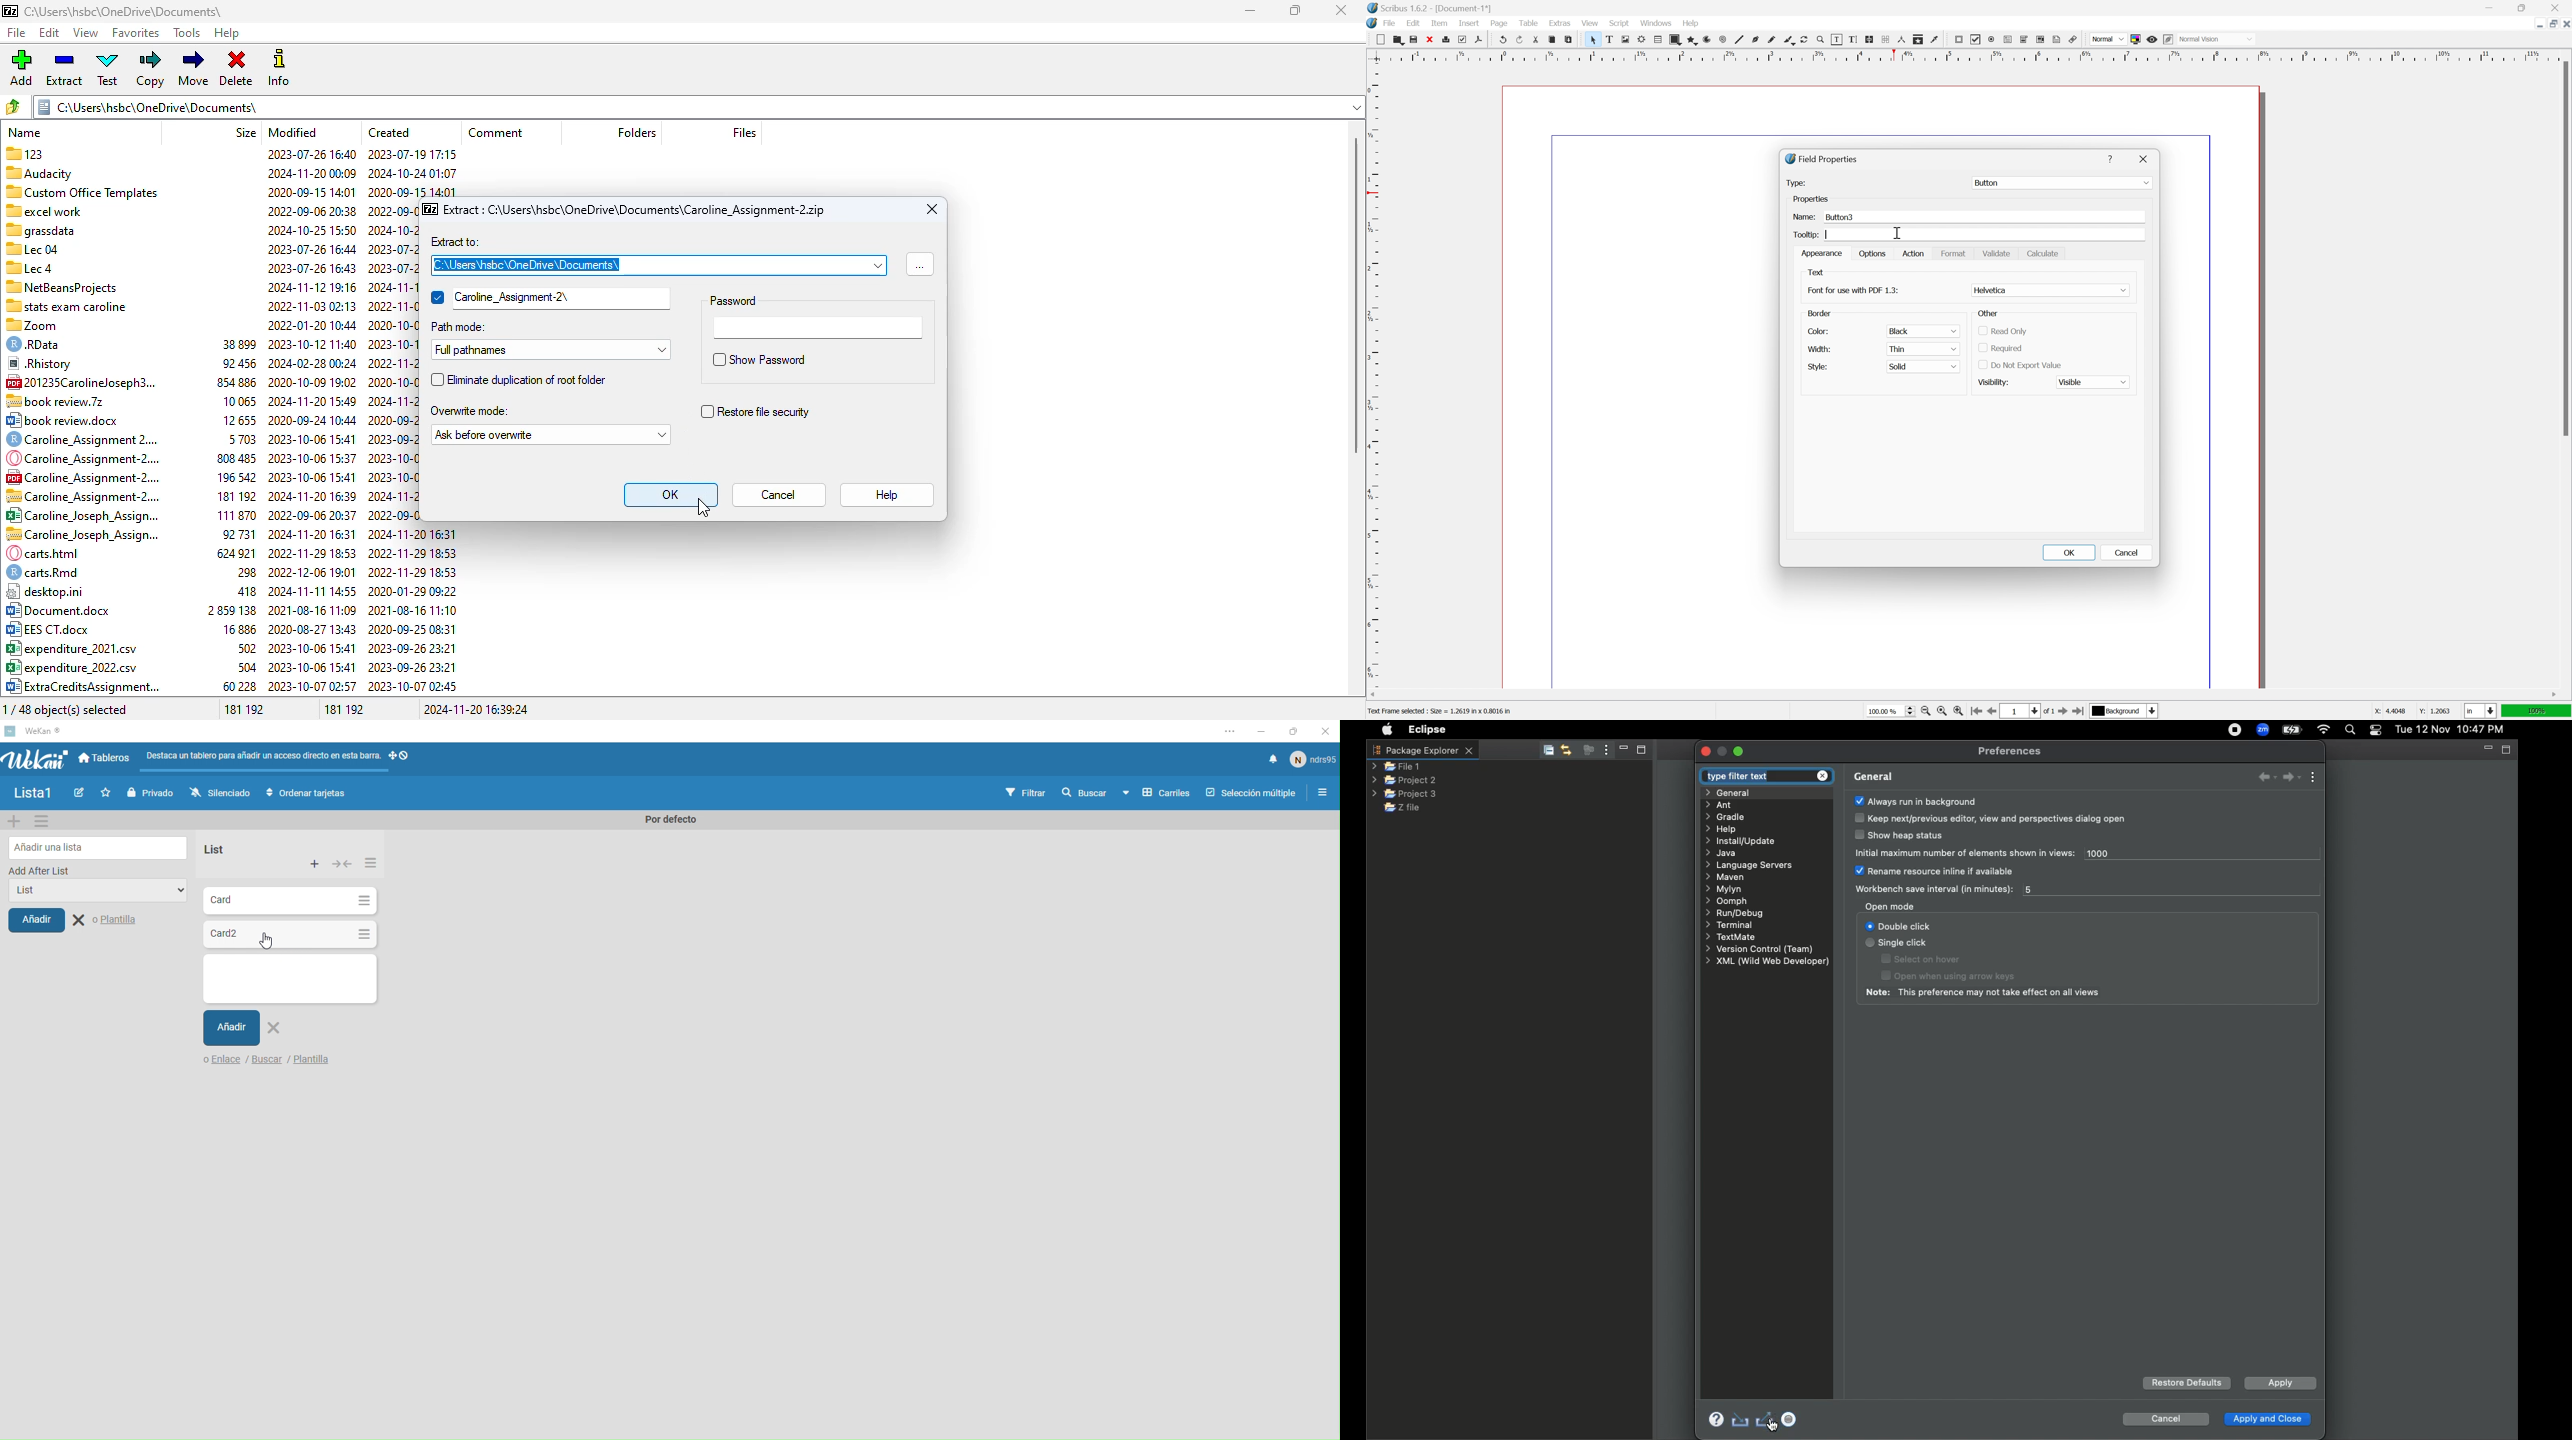 This screenshot has width=2576, height=1456. Describe the element at coordinates (1943, 712) in the screenshot. I see `zoom to 100%` at that location.